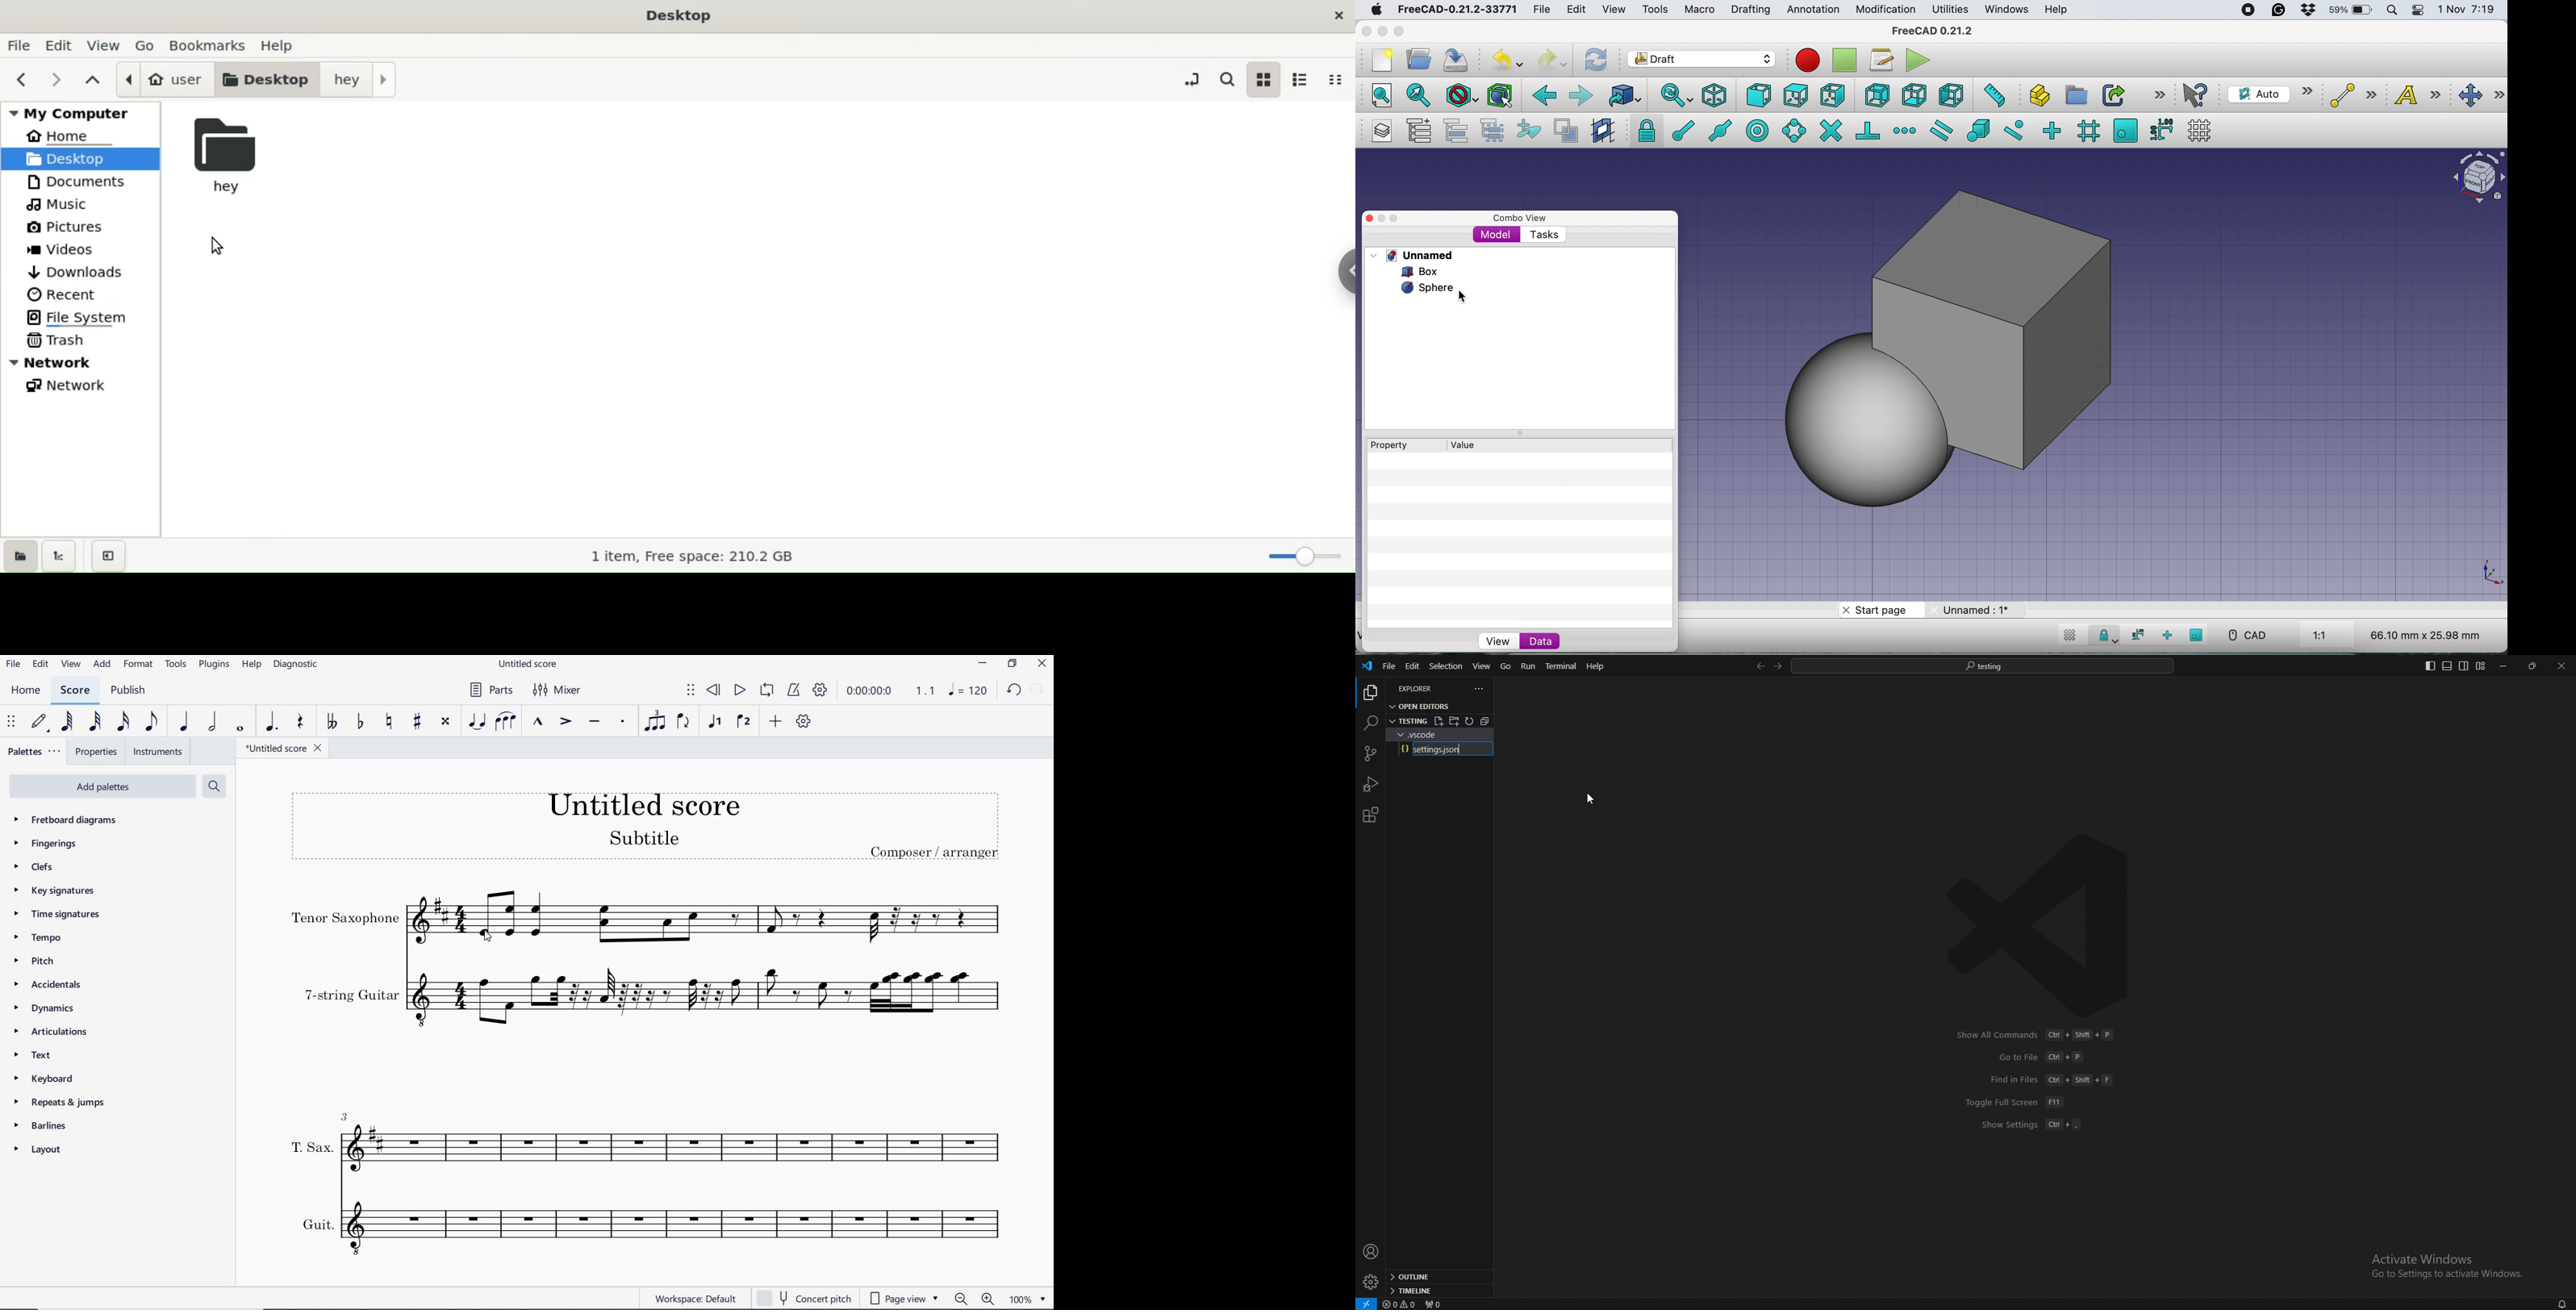  Describe the element at coordinates (2197, 95) in the screenshot. I see `what's this` at that location.